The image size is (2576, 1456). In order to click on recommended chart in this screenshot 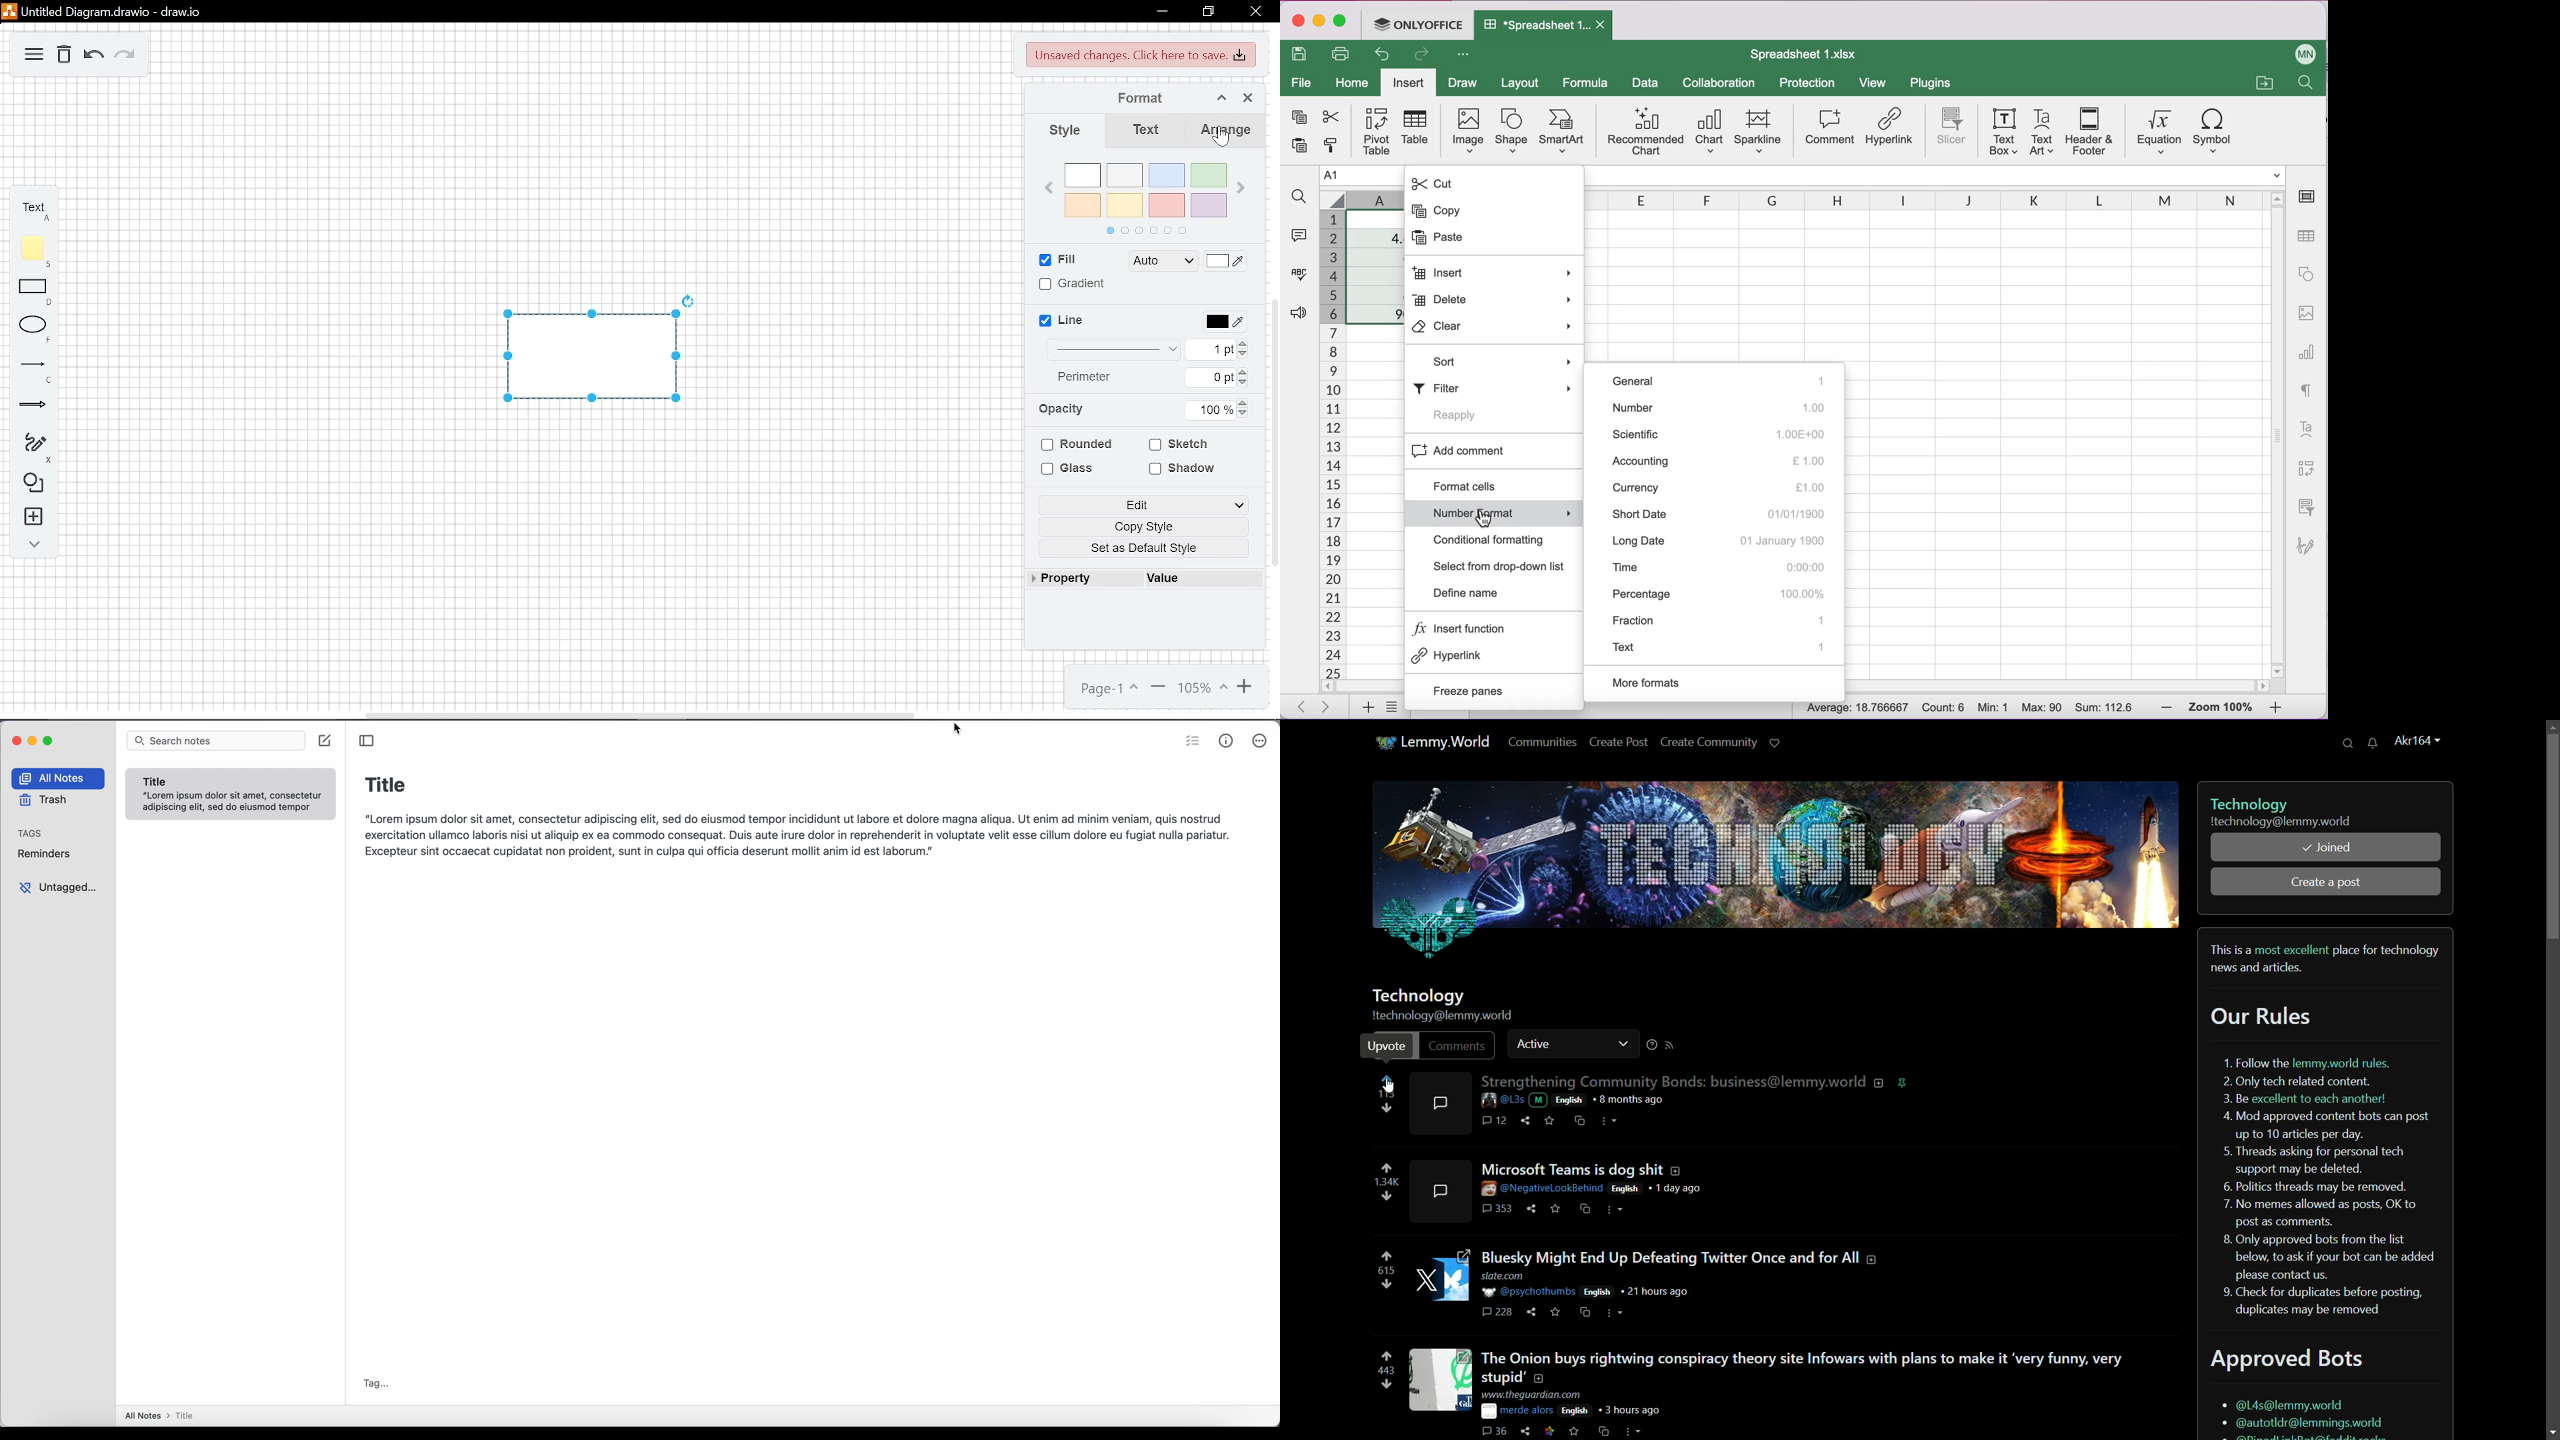, I will do `click(1643, 133)`.